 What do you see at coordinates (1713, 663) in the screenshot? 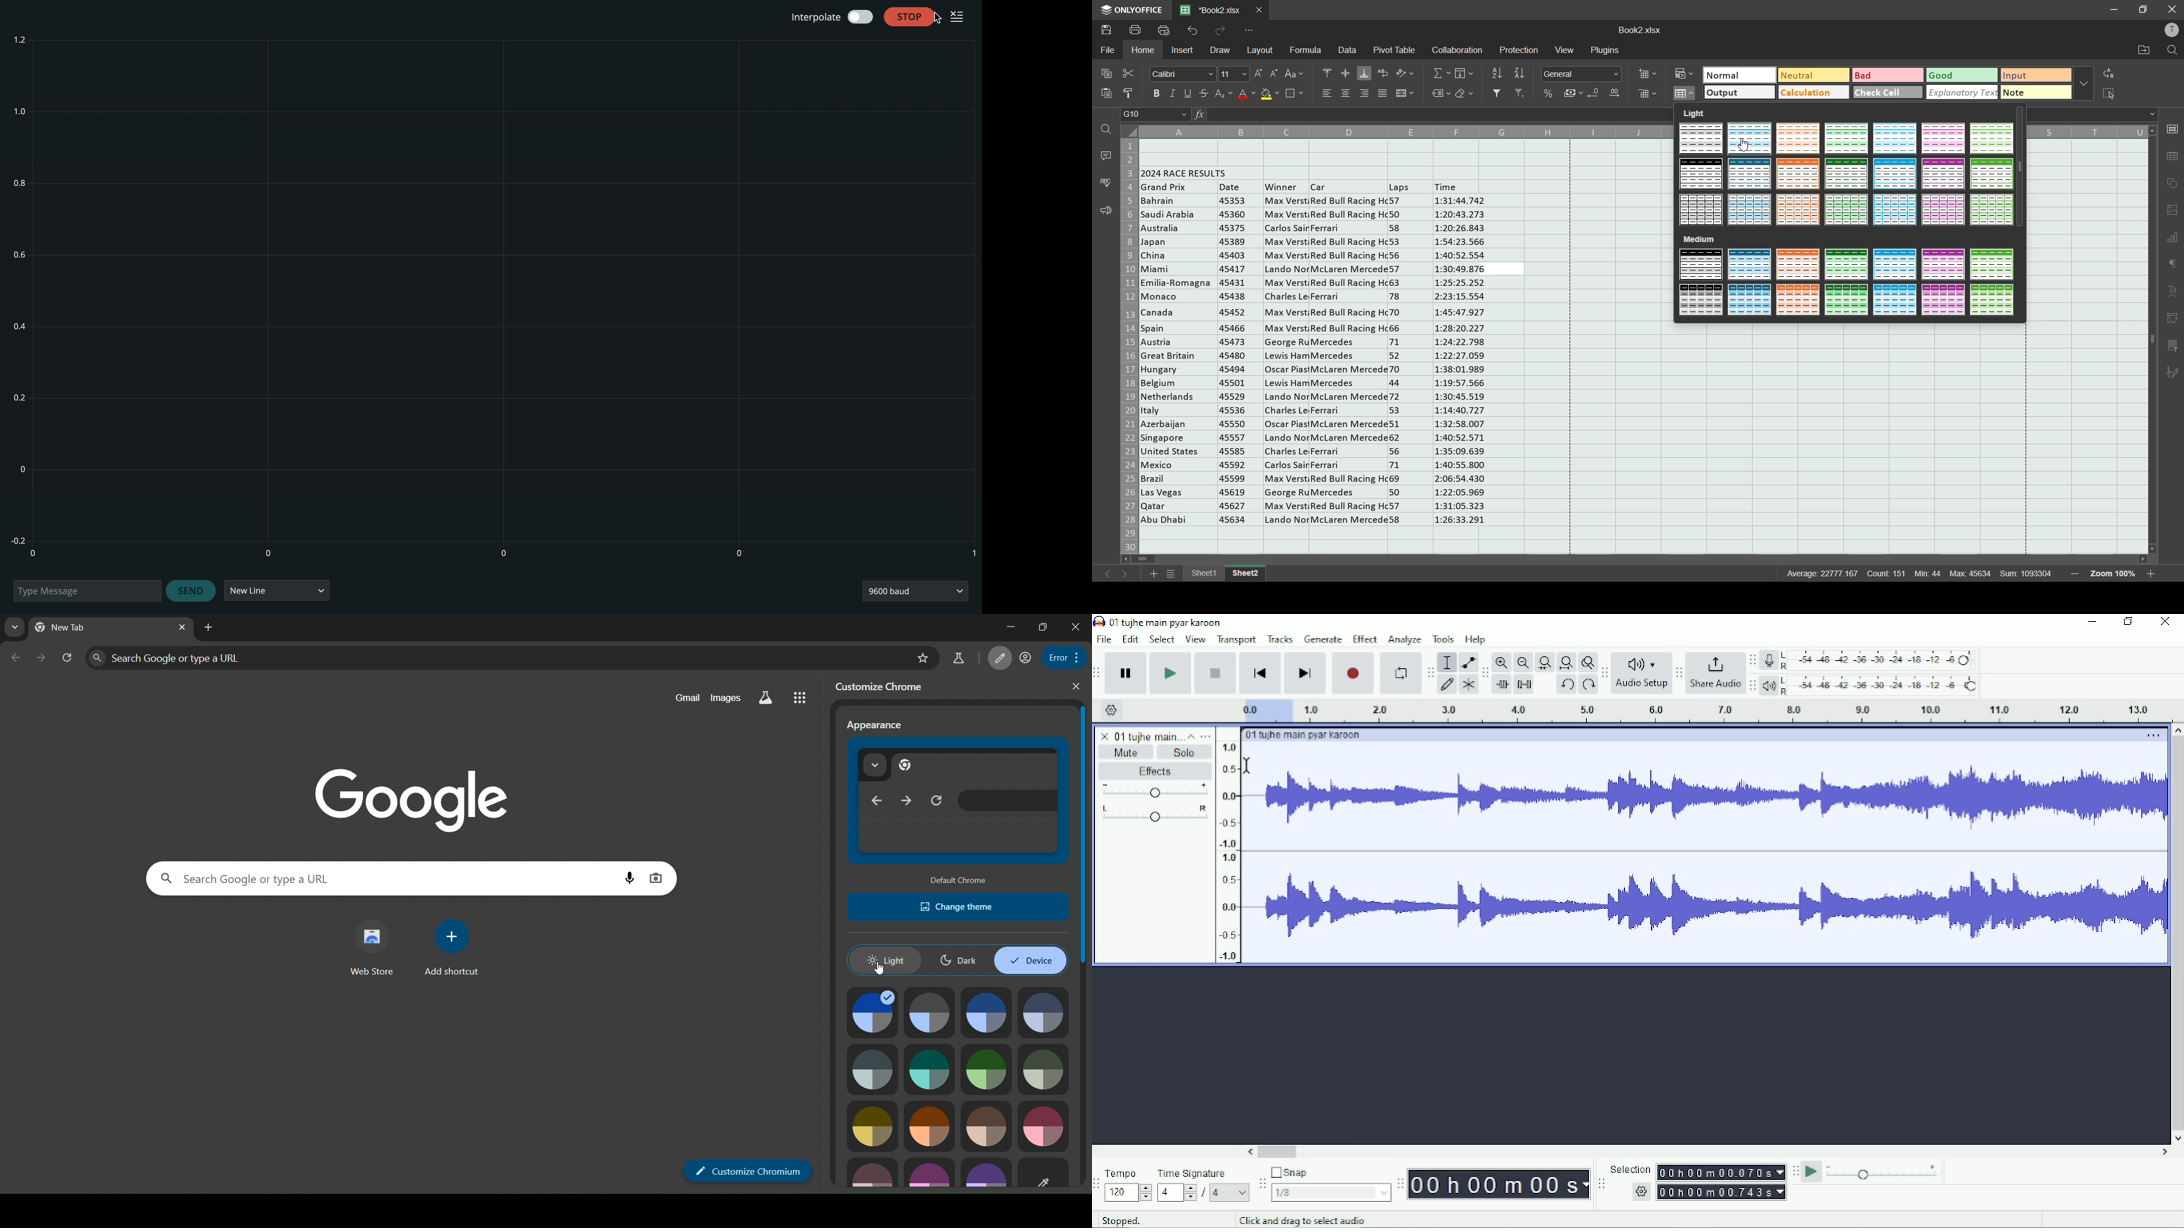
I see `Share Logo` at bounding box center [1713, 663].